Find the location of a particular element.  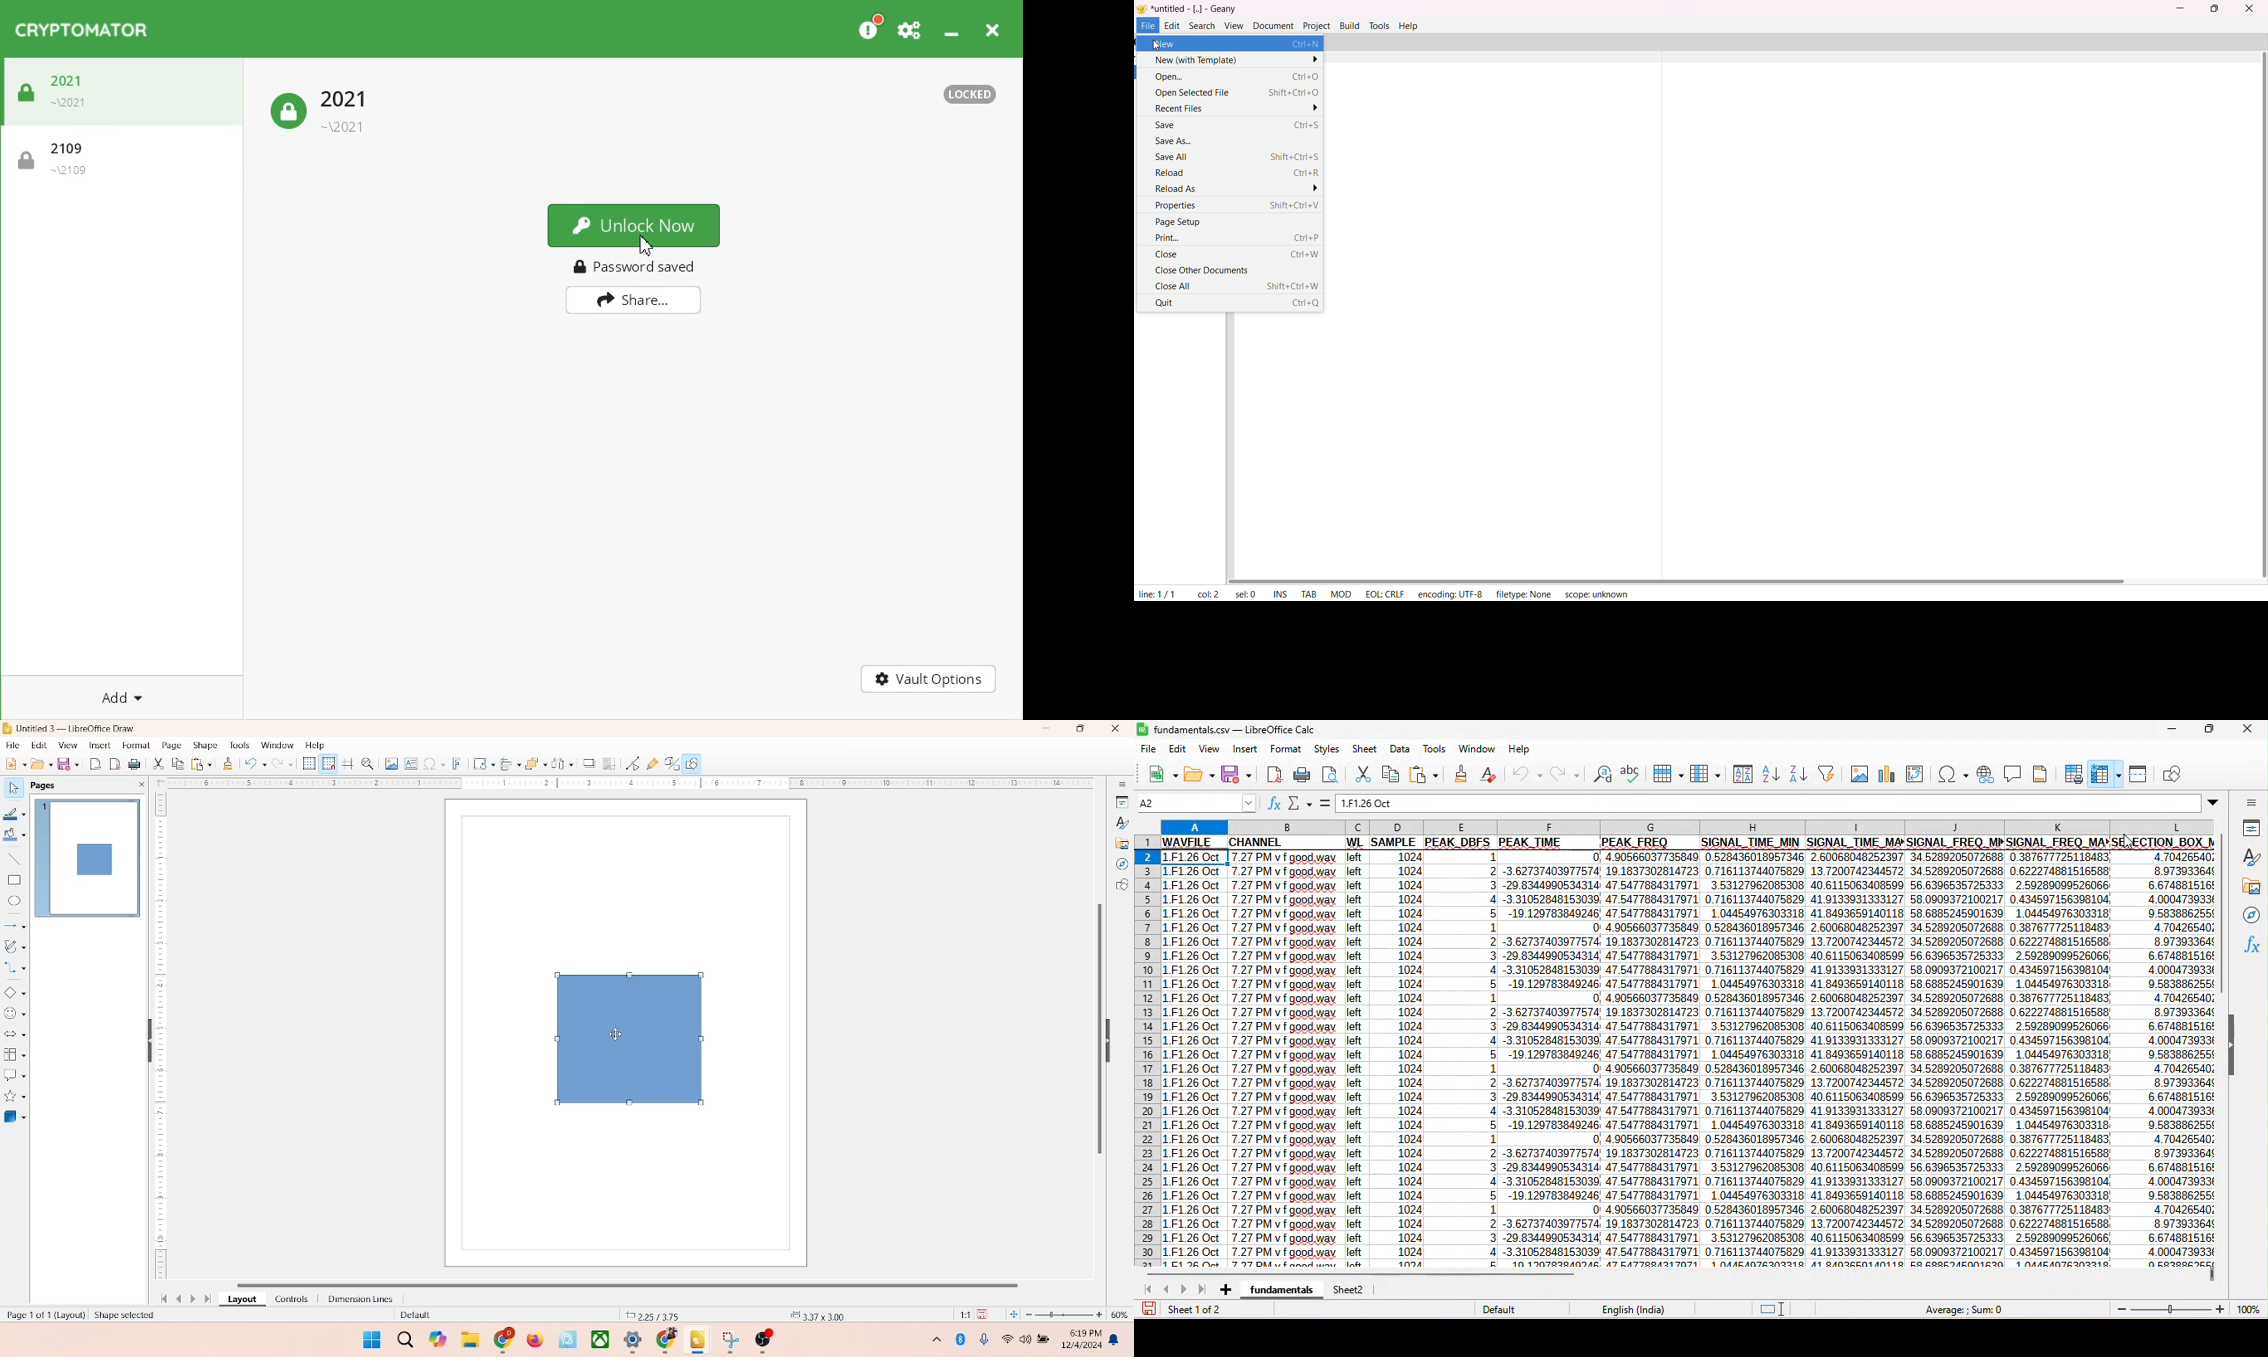

logo is located at coordinates (8, 728).